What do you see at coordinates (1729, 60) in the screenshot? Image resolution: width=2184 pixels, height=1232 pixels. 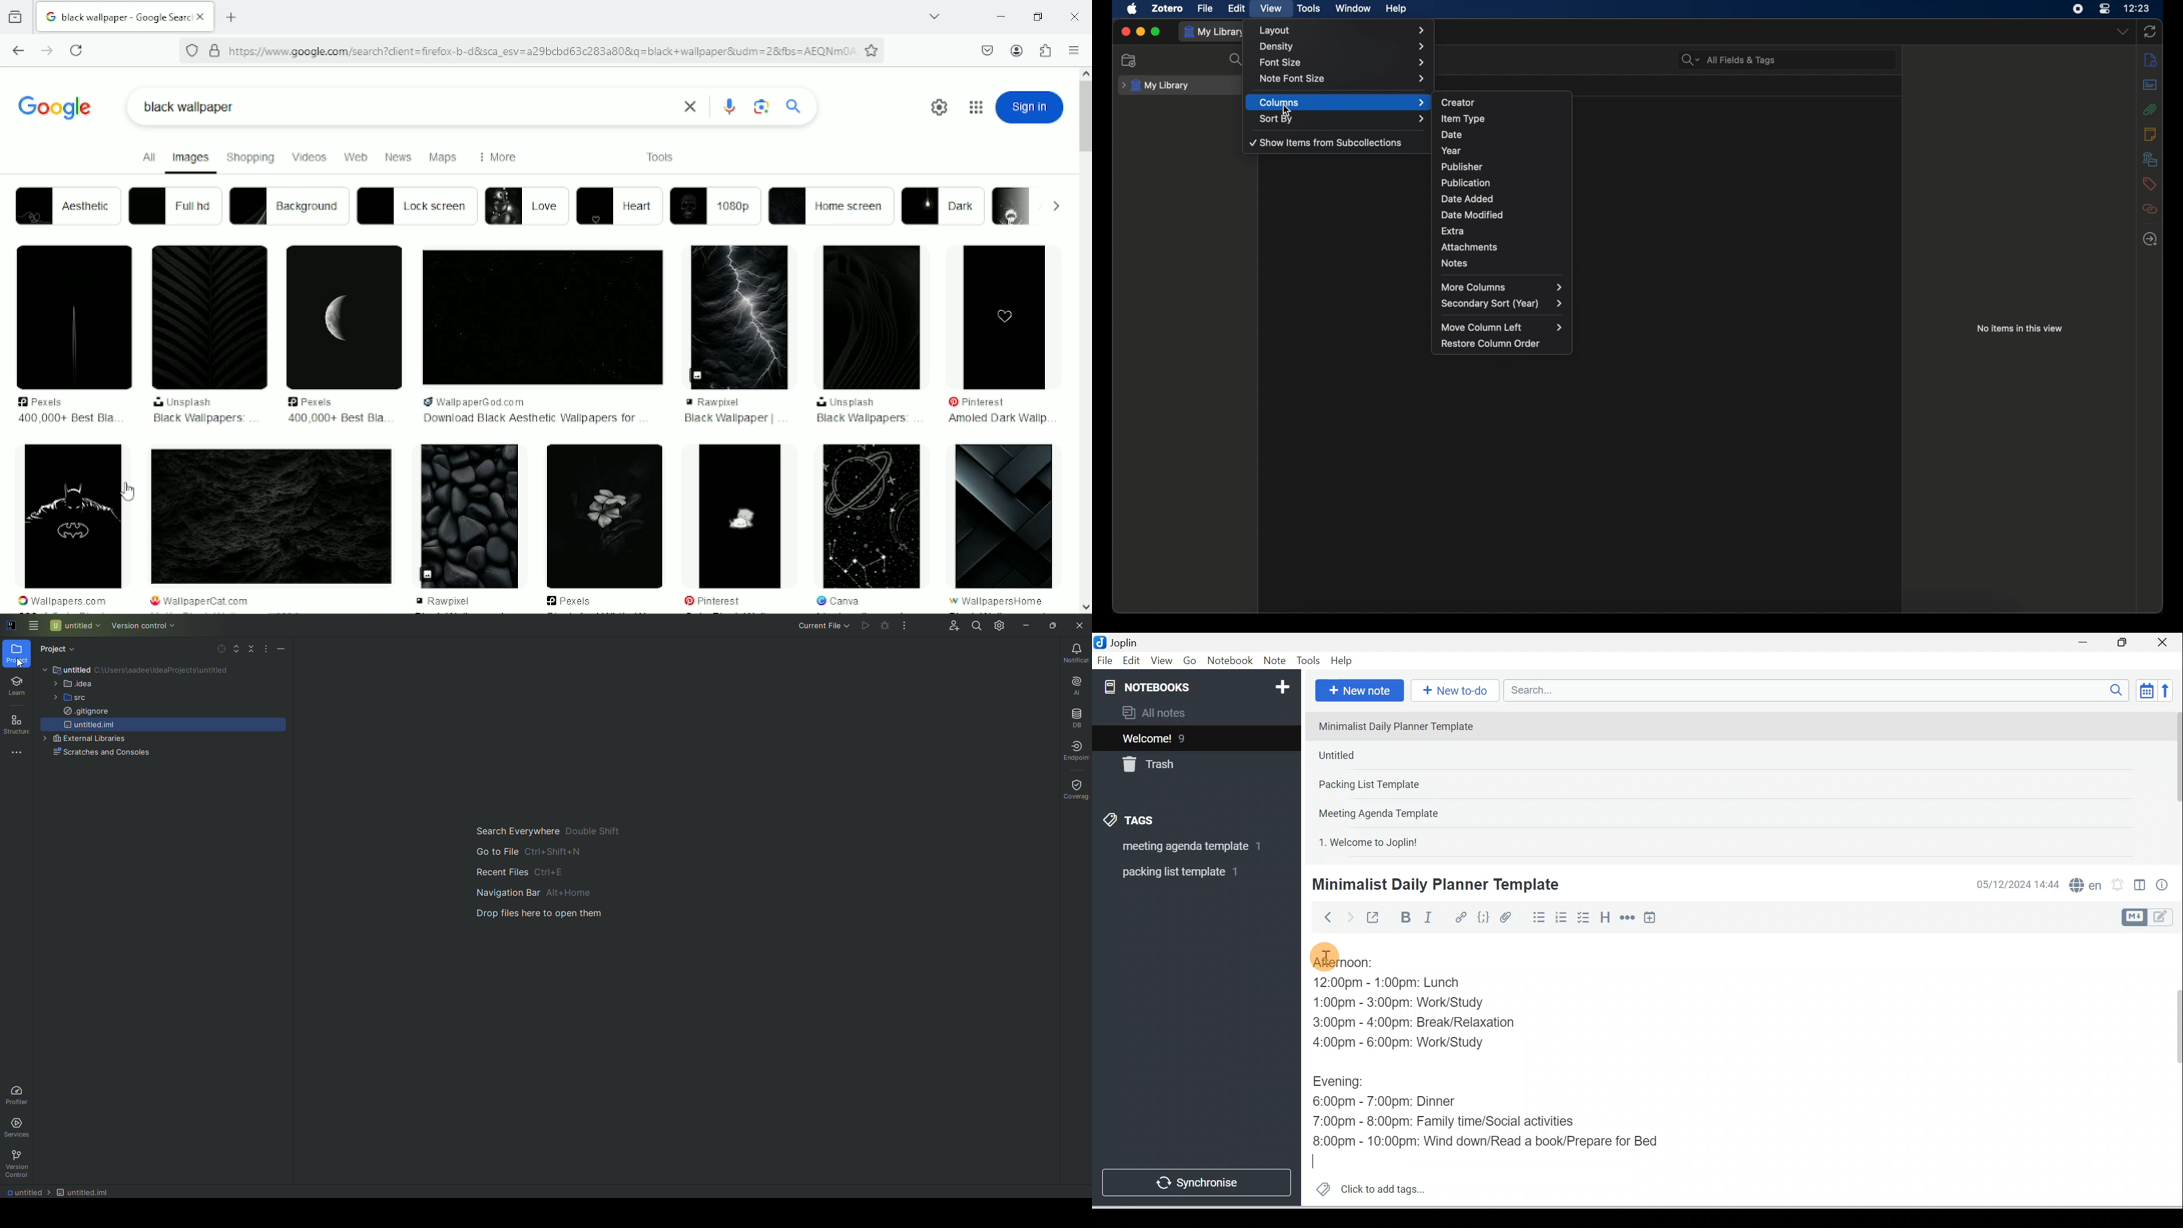 I see `search bar` at bounding box center [1729, 60].